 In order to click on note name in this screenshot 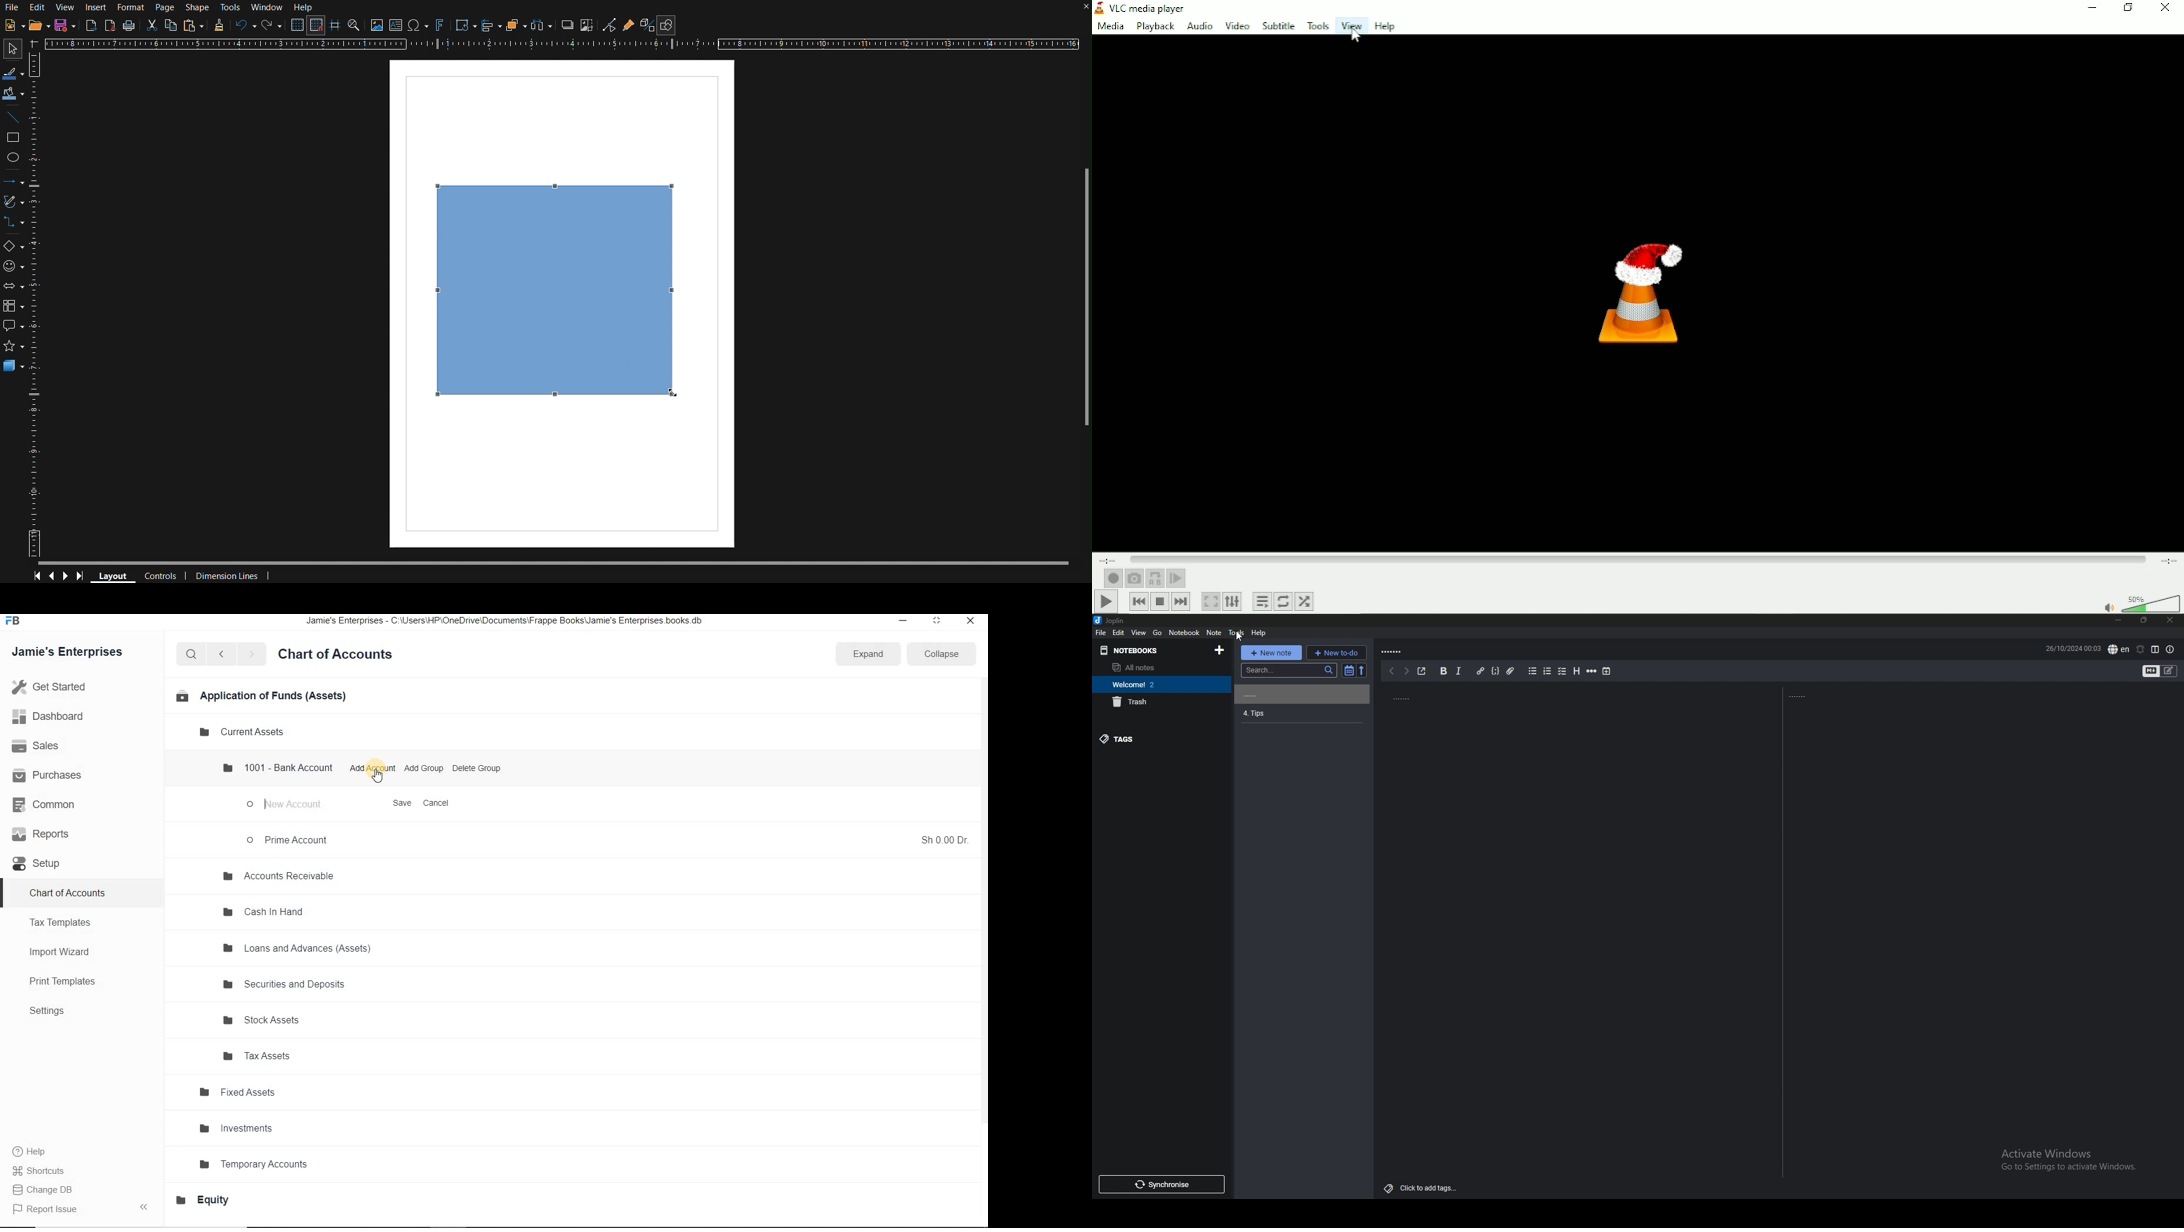, I will do `click(1301, 713)`.